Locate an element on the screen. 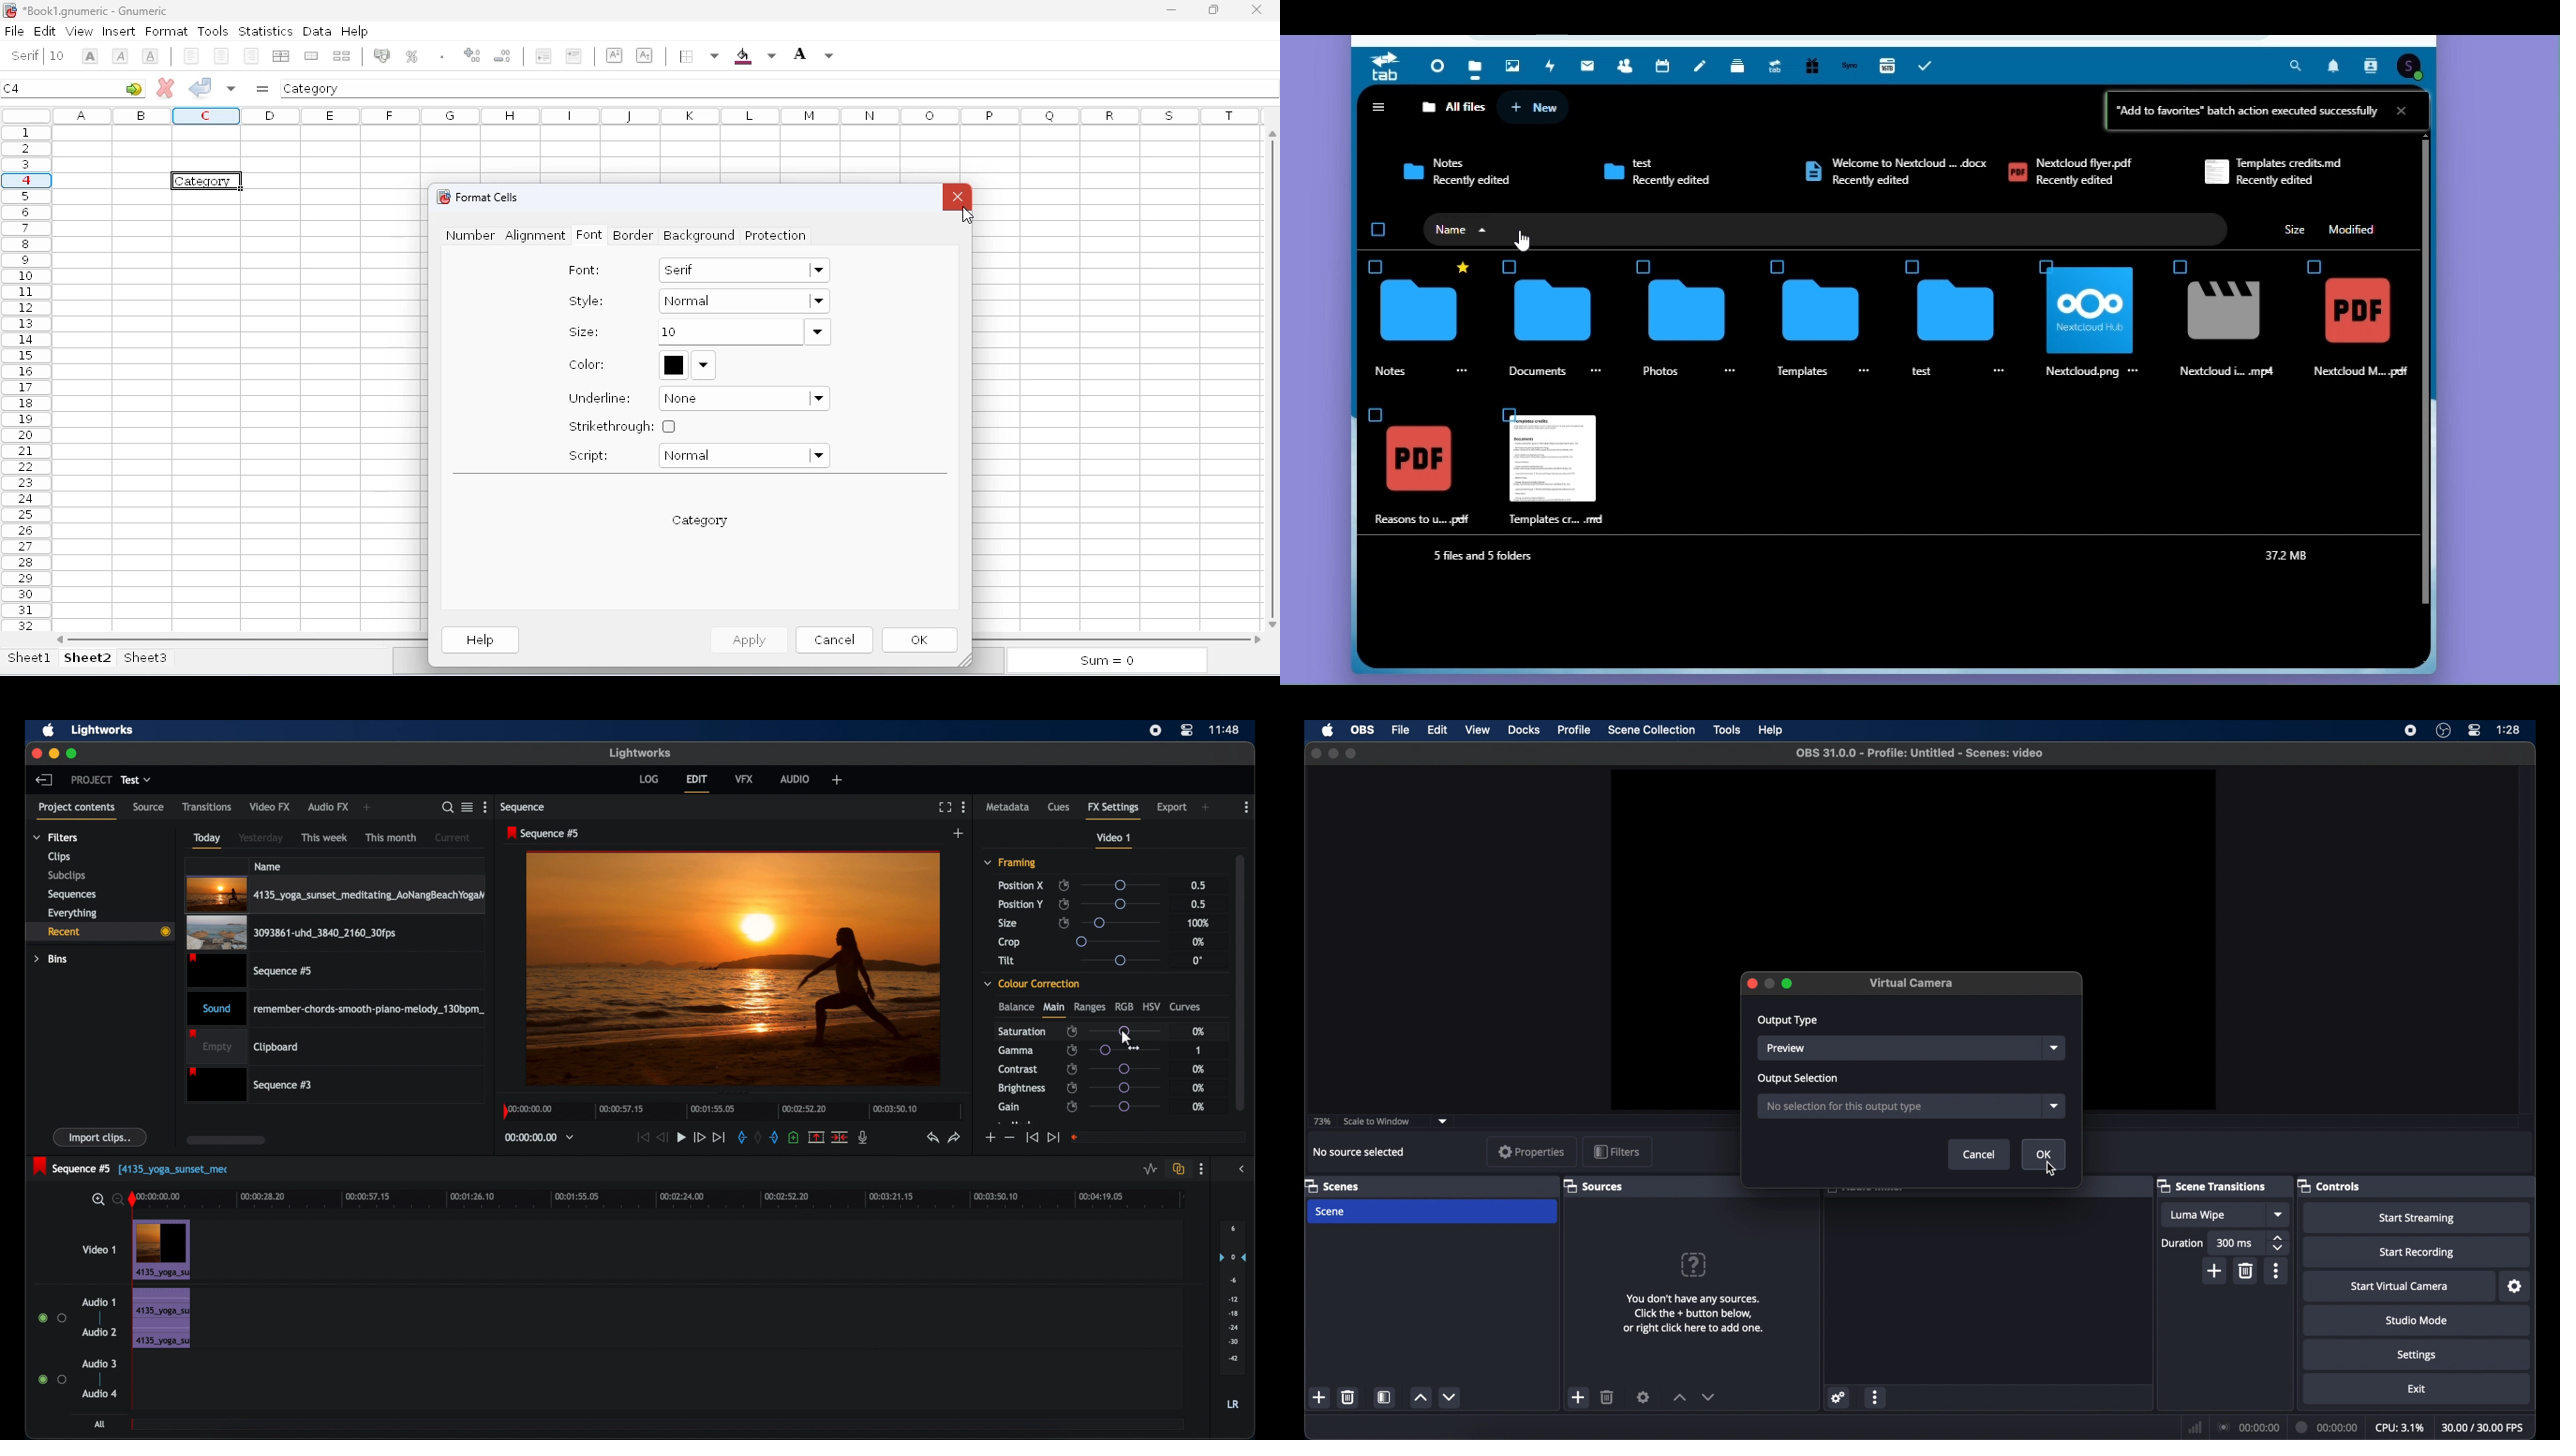 This screenshot has height=1456, width=2576. scene transitions is located at coordinates (2215, 1187).